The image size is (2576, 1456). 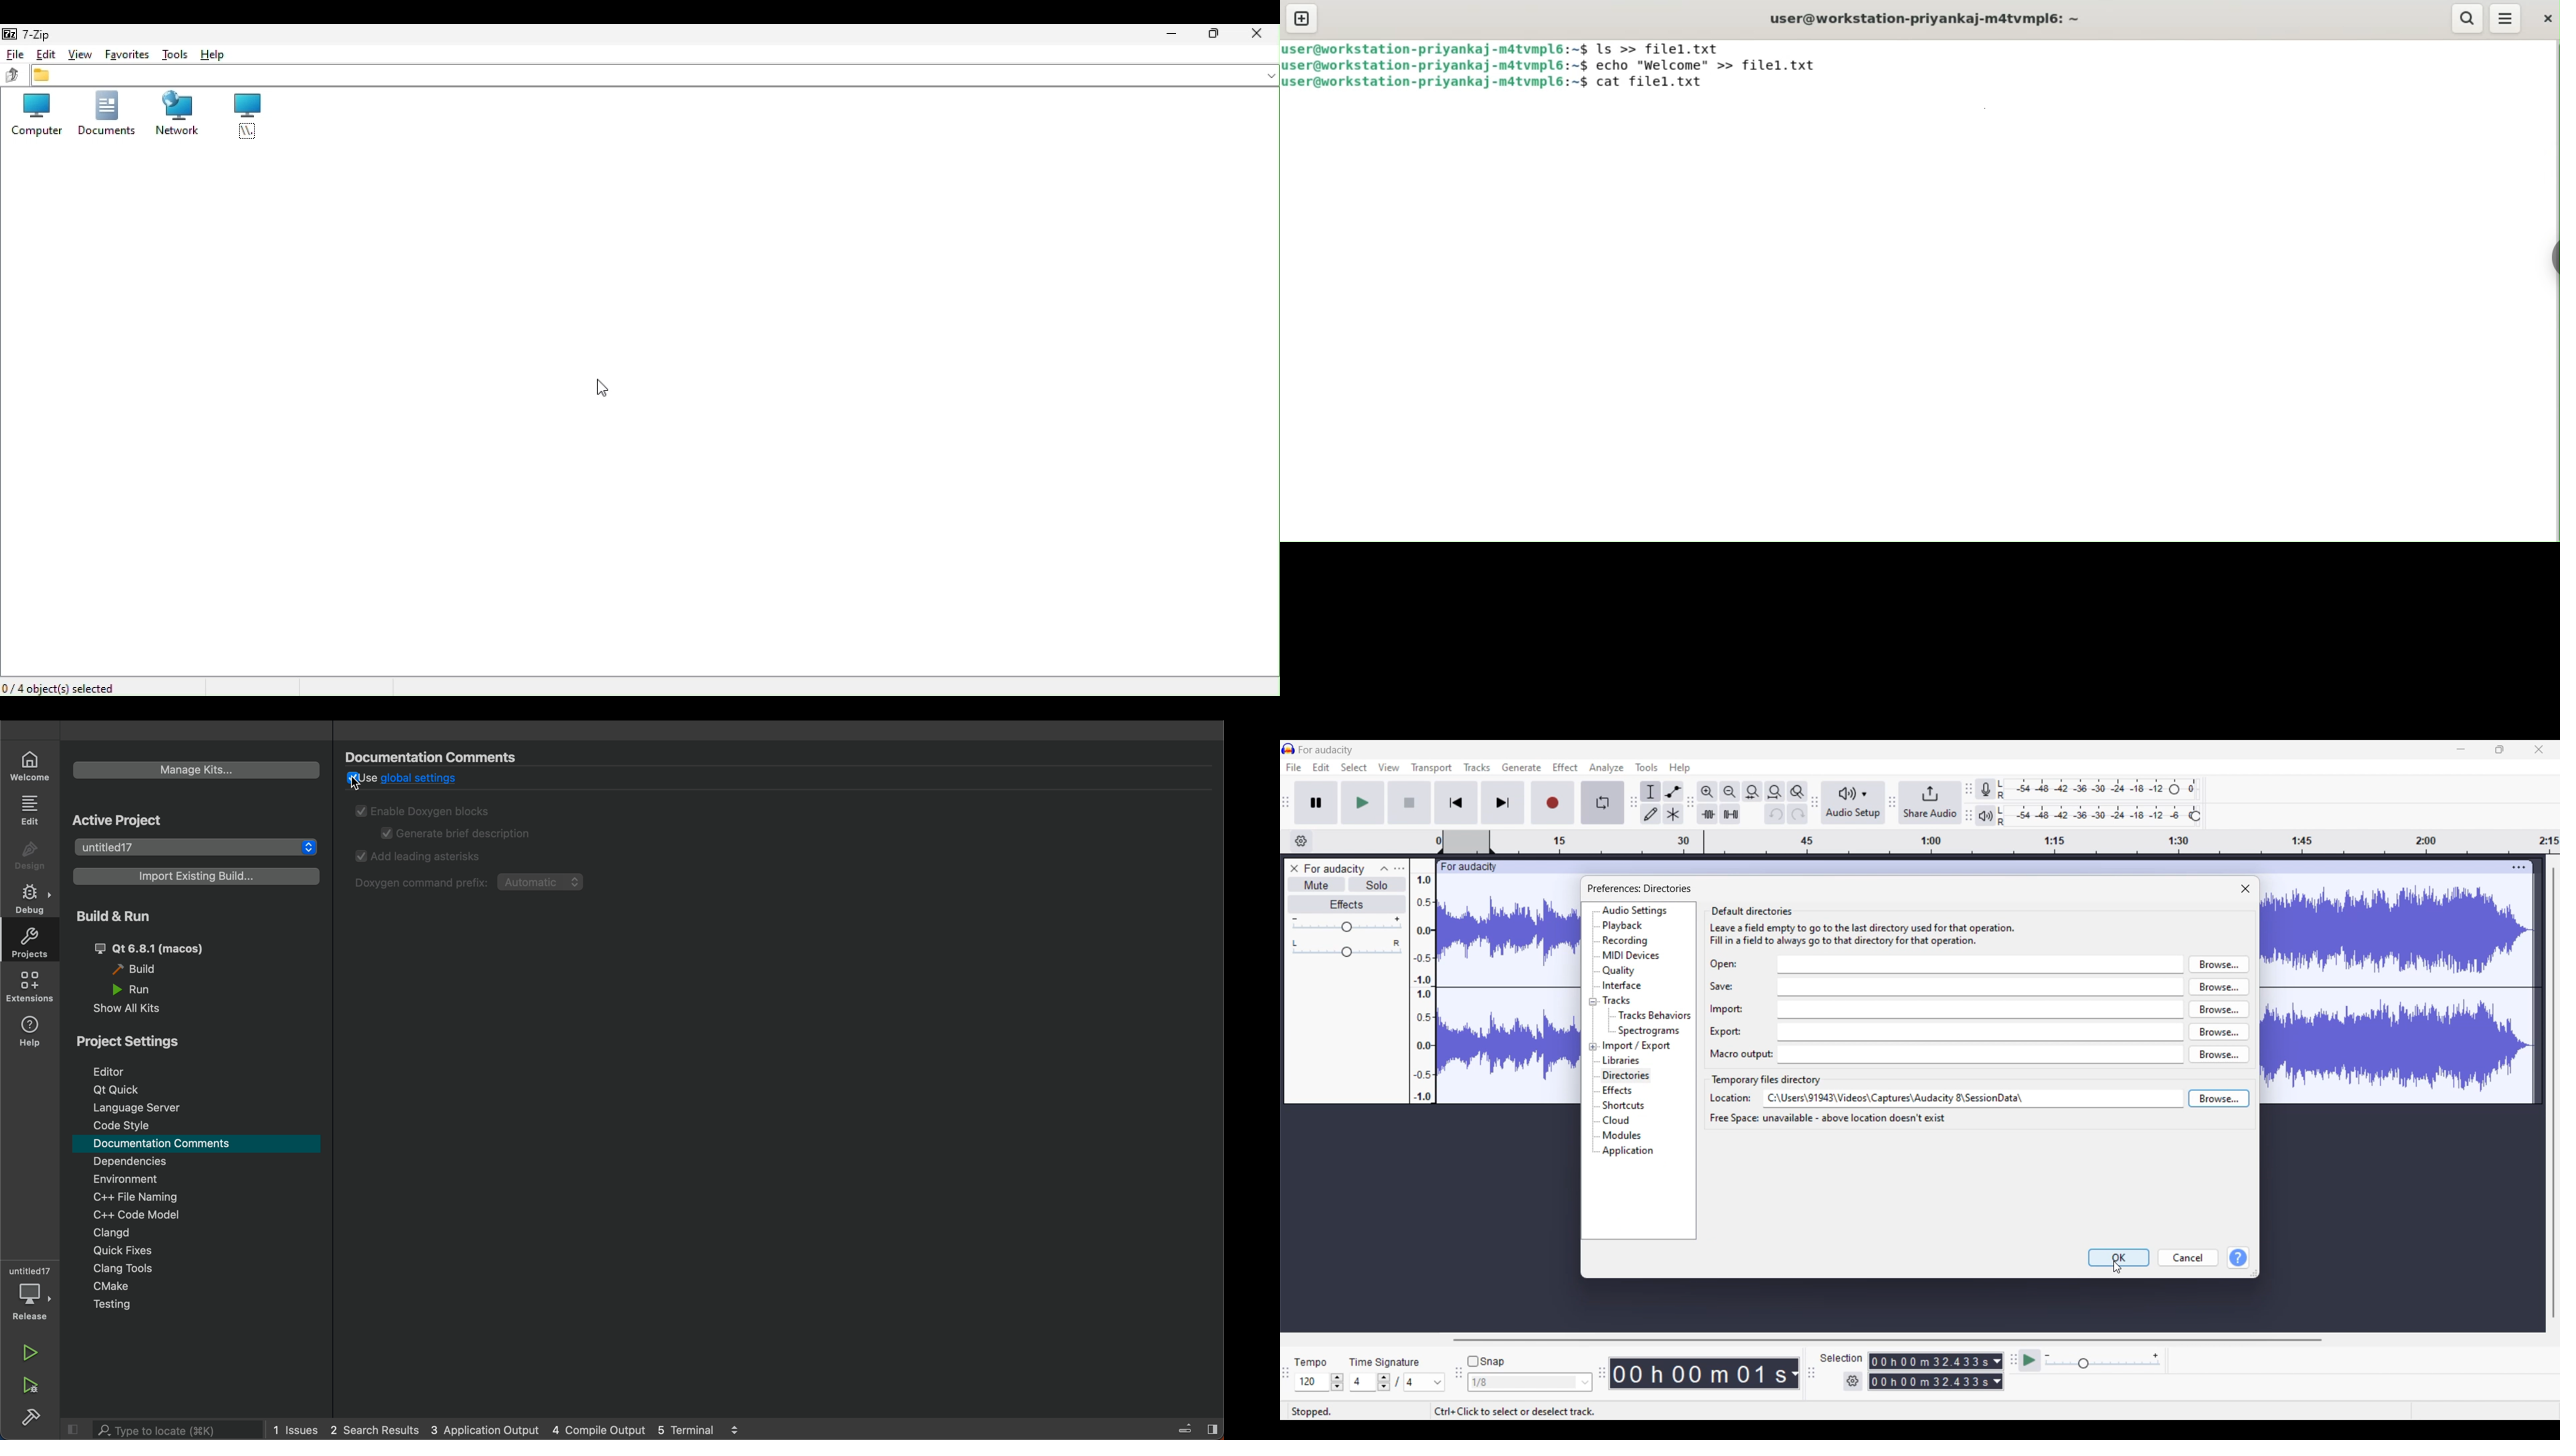 What do you see at coordinates (1886, 1340) in the screenshot?
I see `Horizontal scroll bar` at bounding box center [1886, 1340].